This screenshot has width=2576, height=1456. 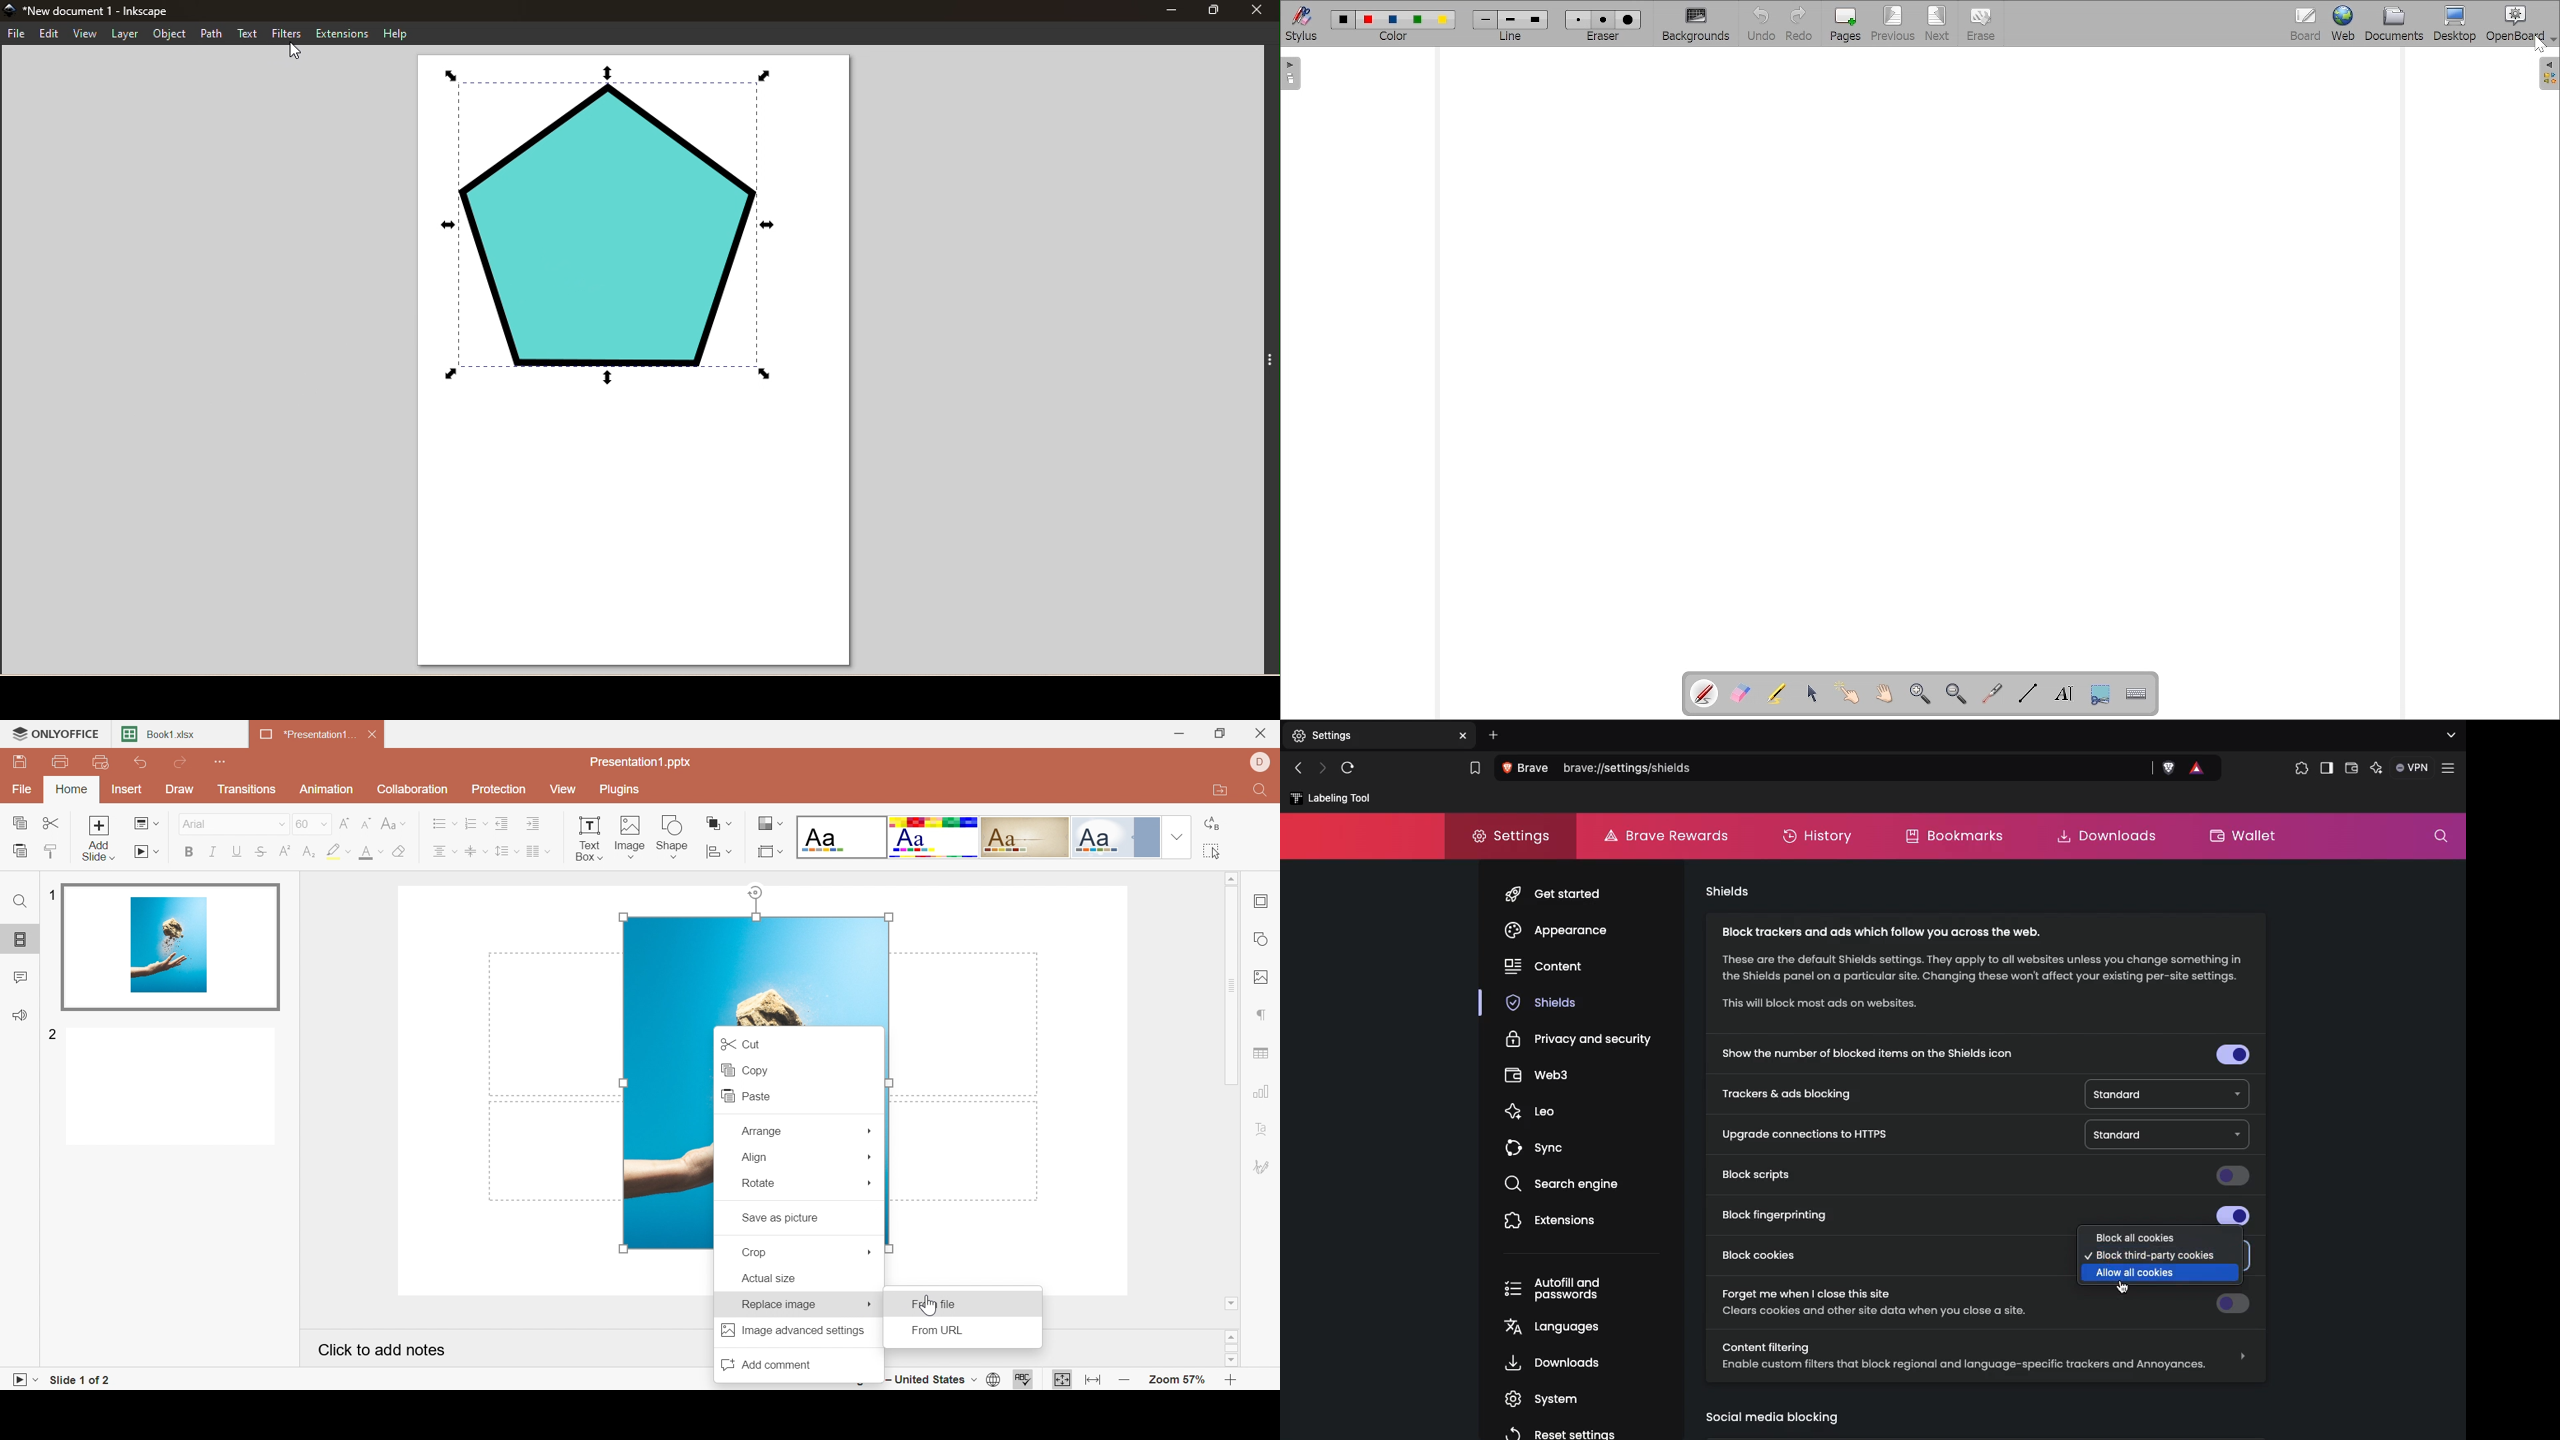 What do you see at coordinates (222, 761) in the screenshot?
I see `Customize quick access toolbar` at bounding box center [222, 761].